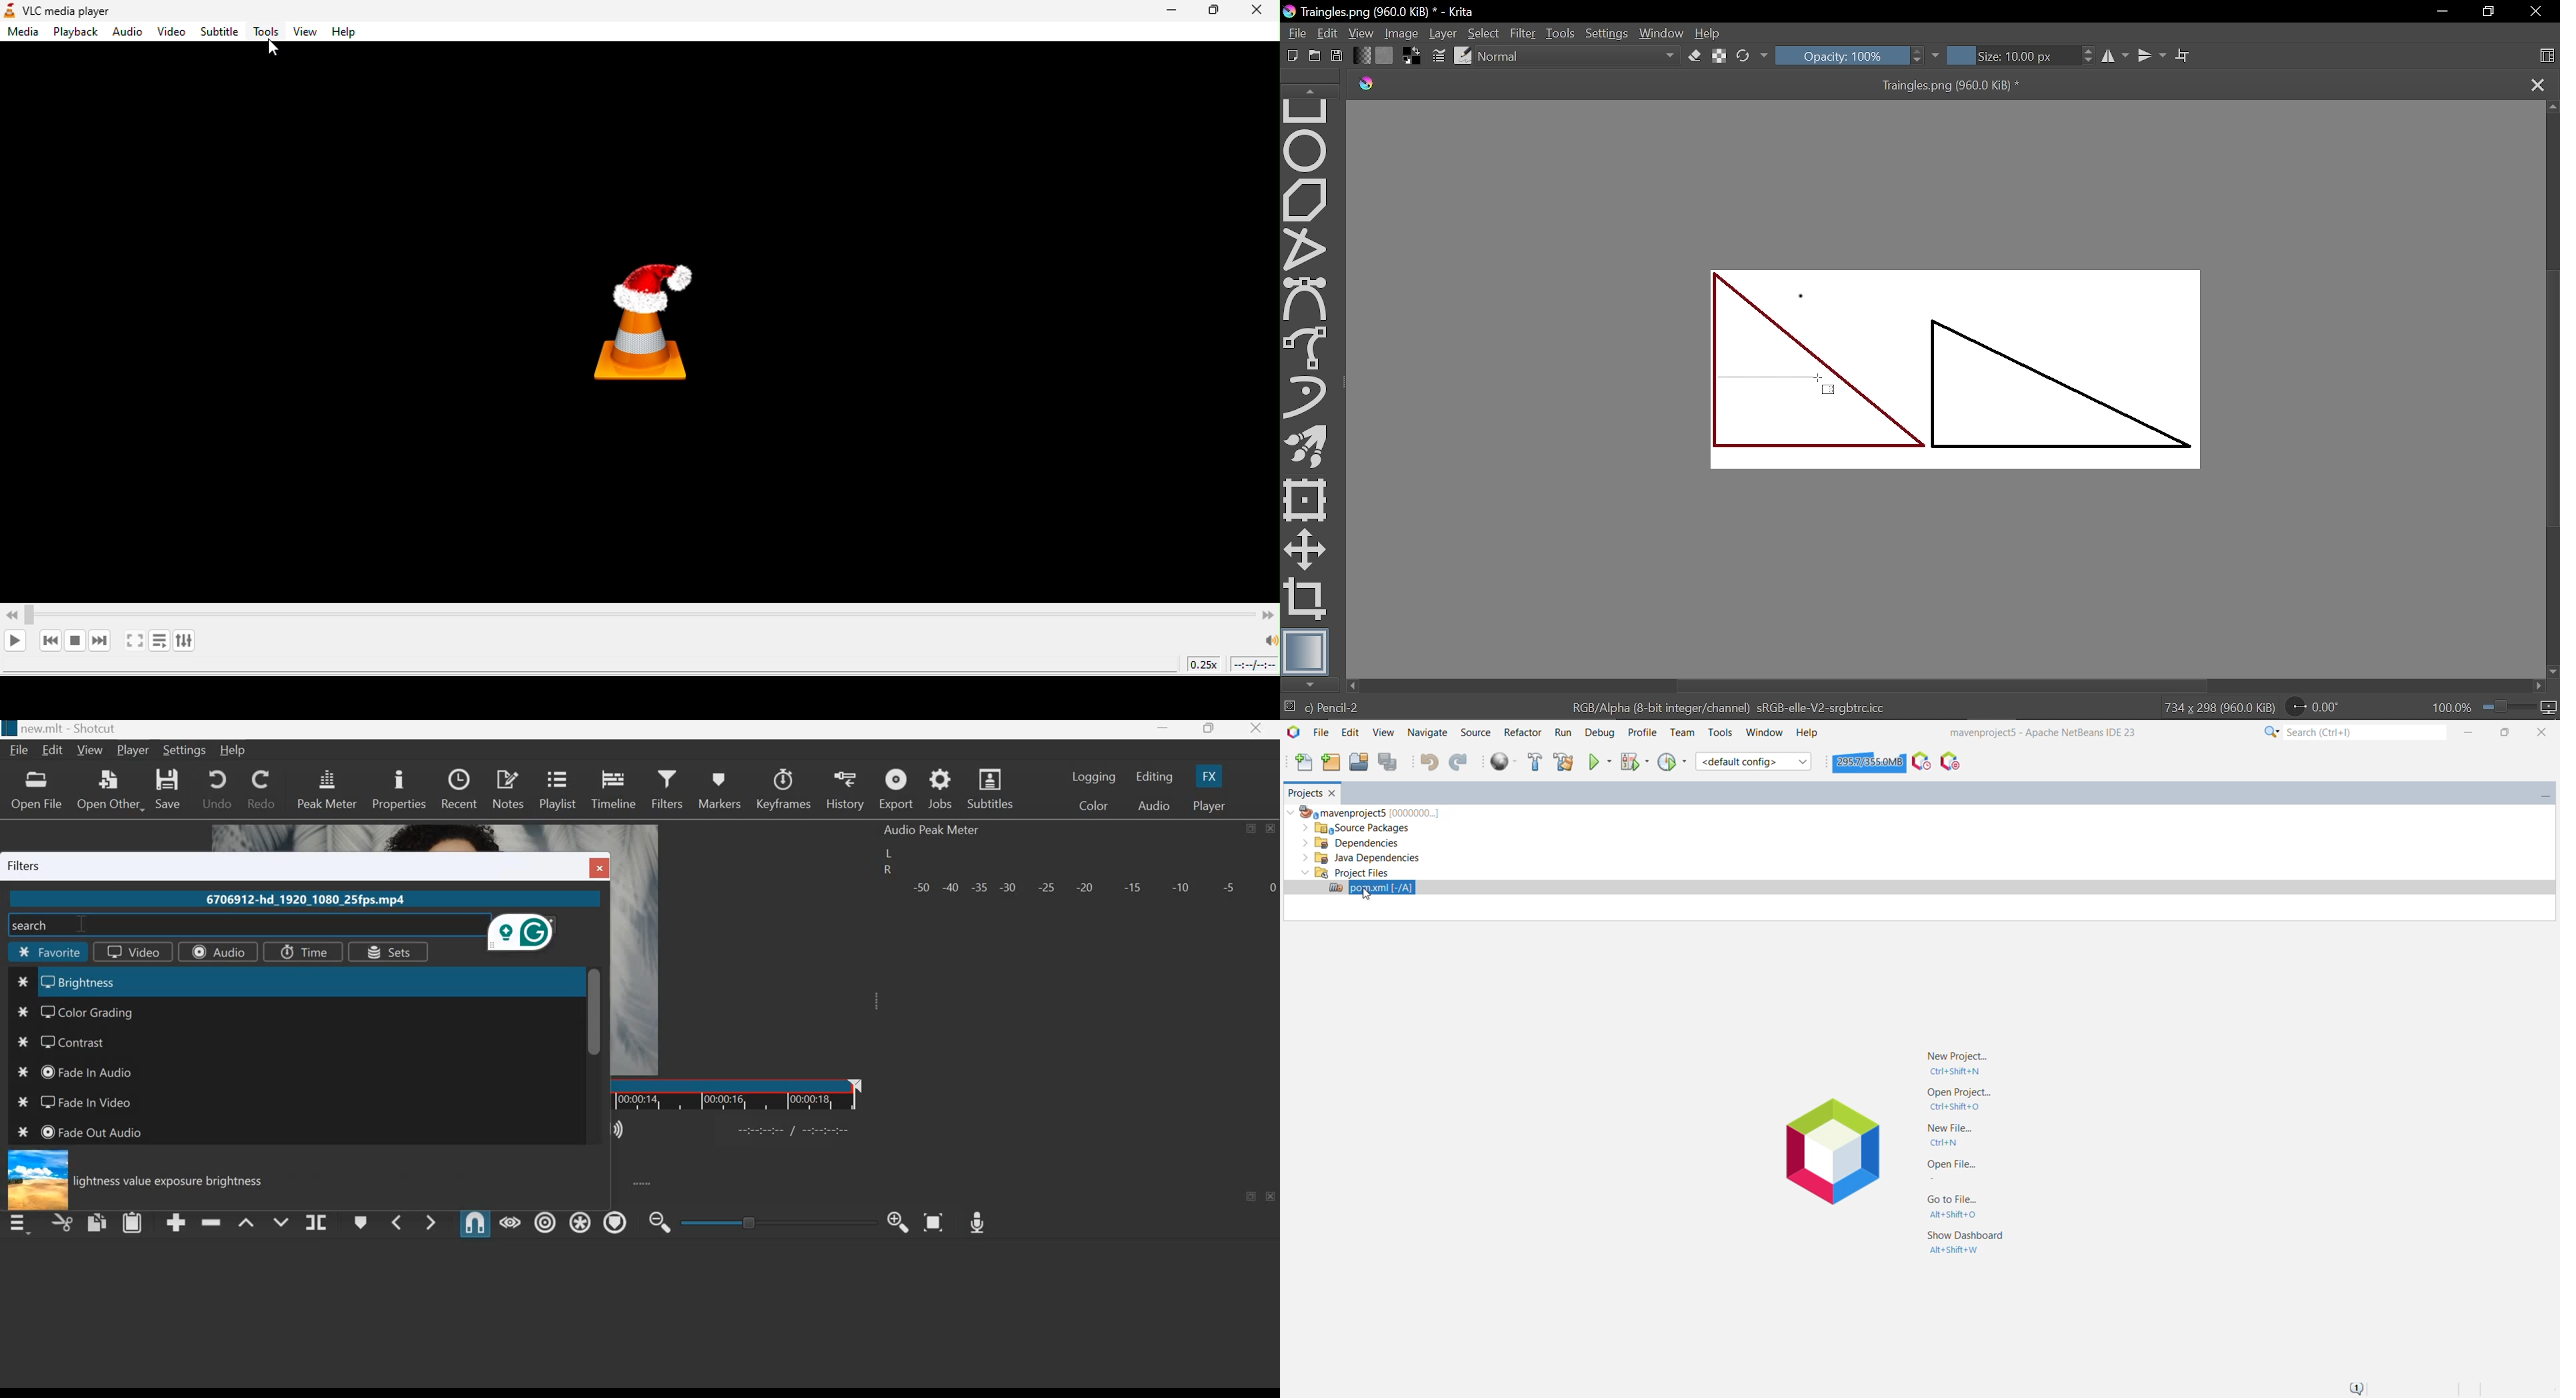 This screenshot has height=1400, width=2576. I want to click on File, so click(21, 750).